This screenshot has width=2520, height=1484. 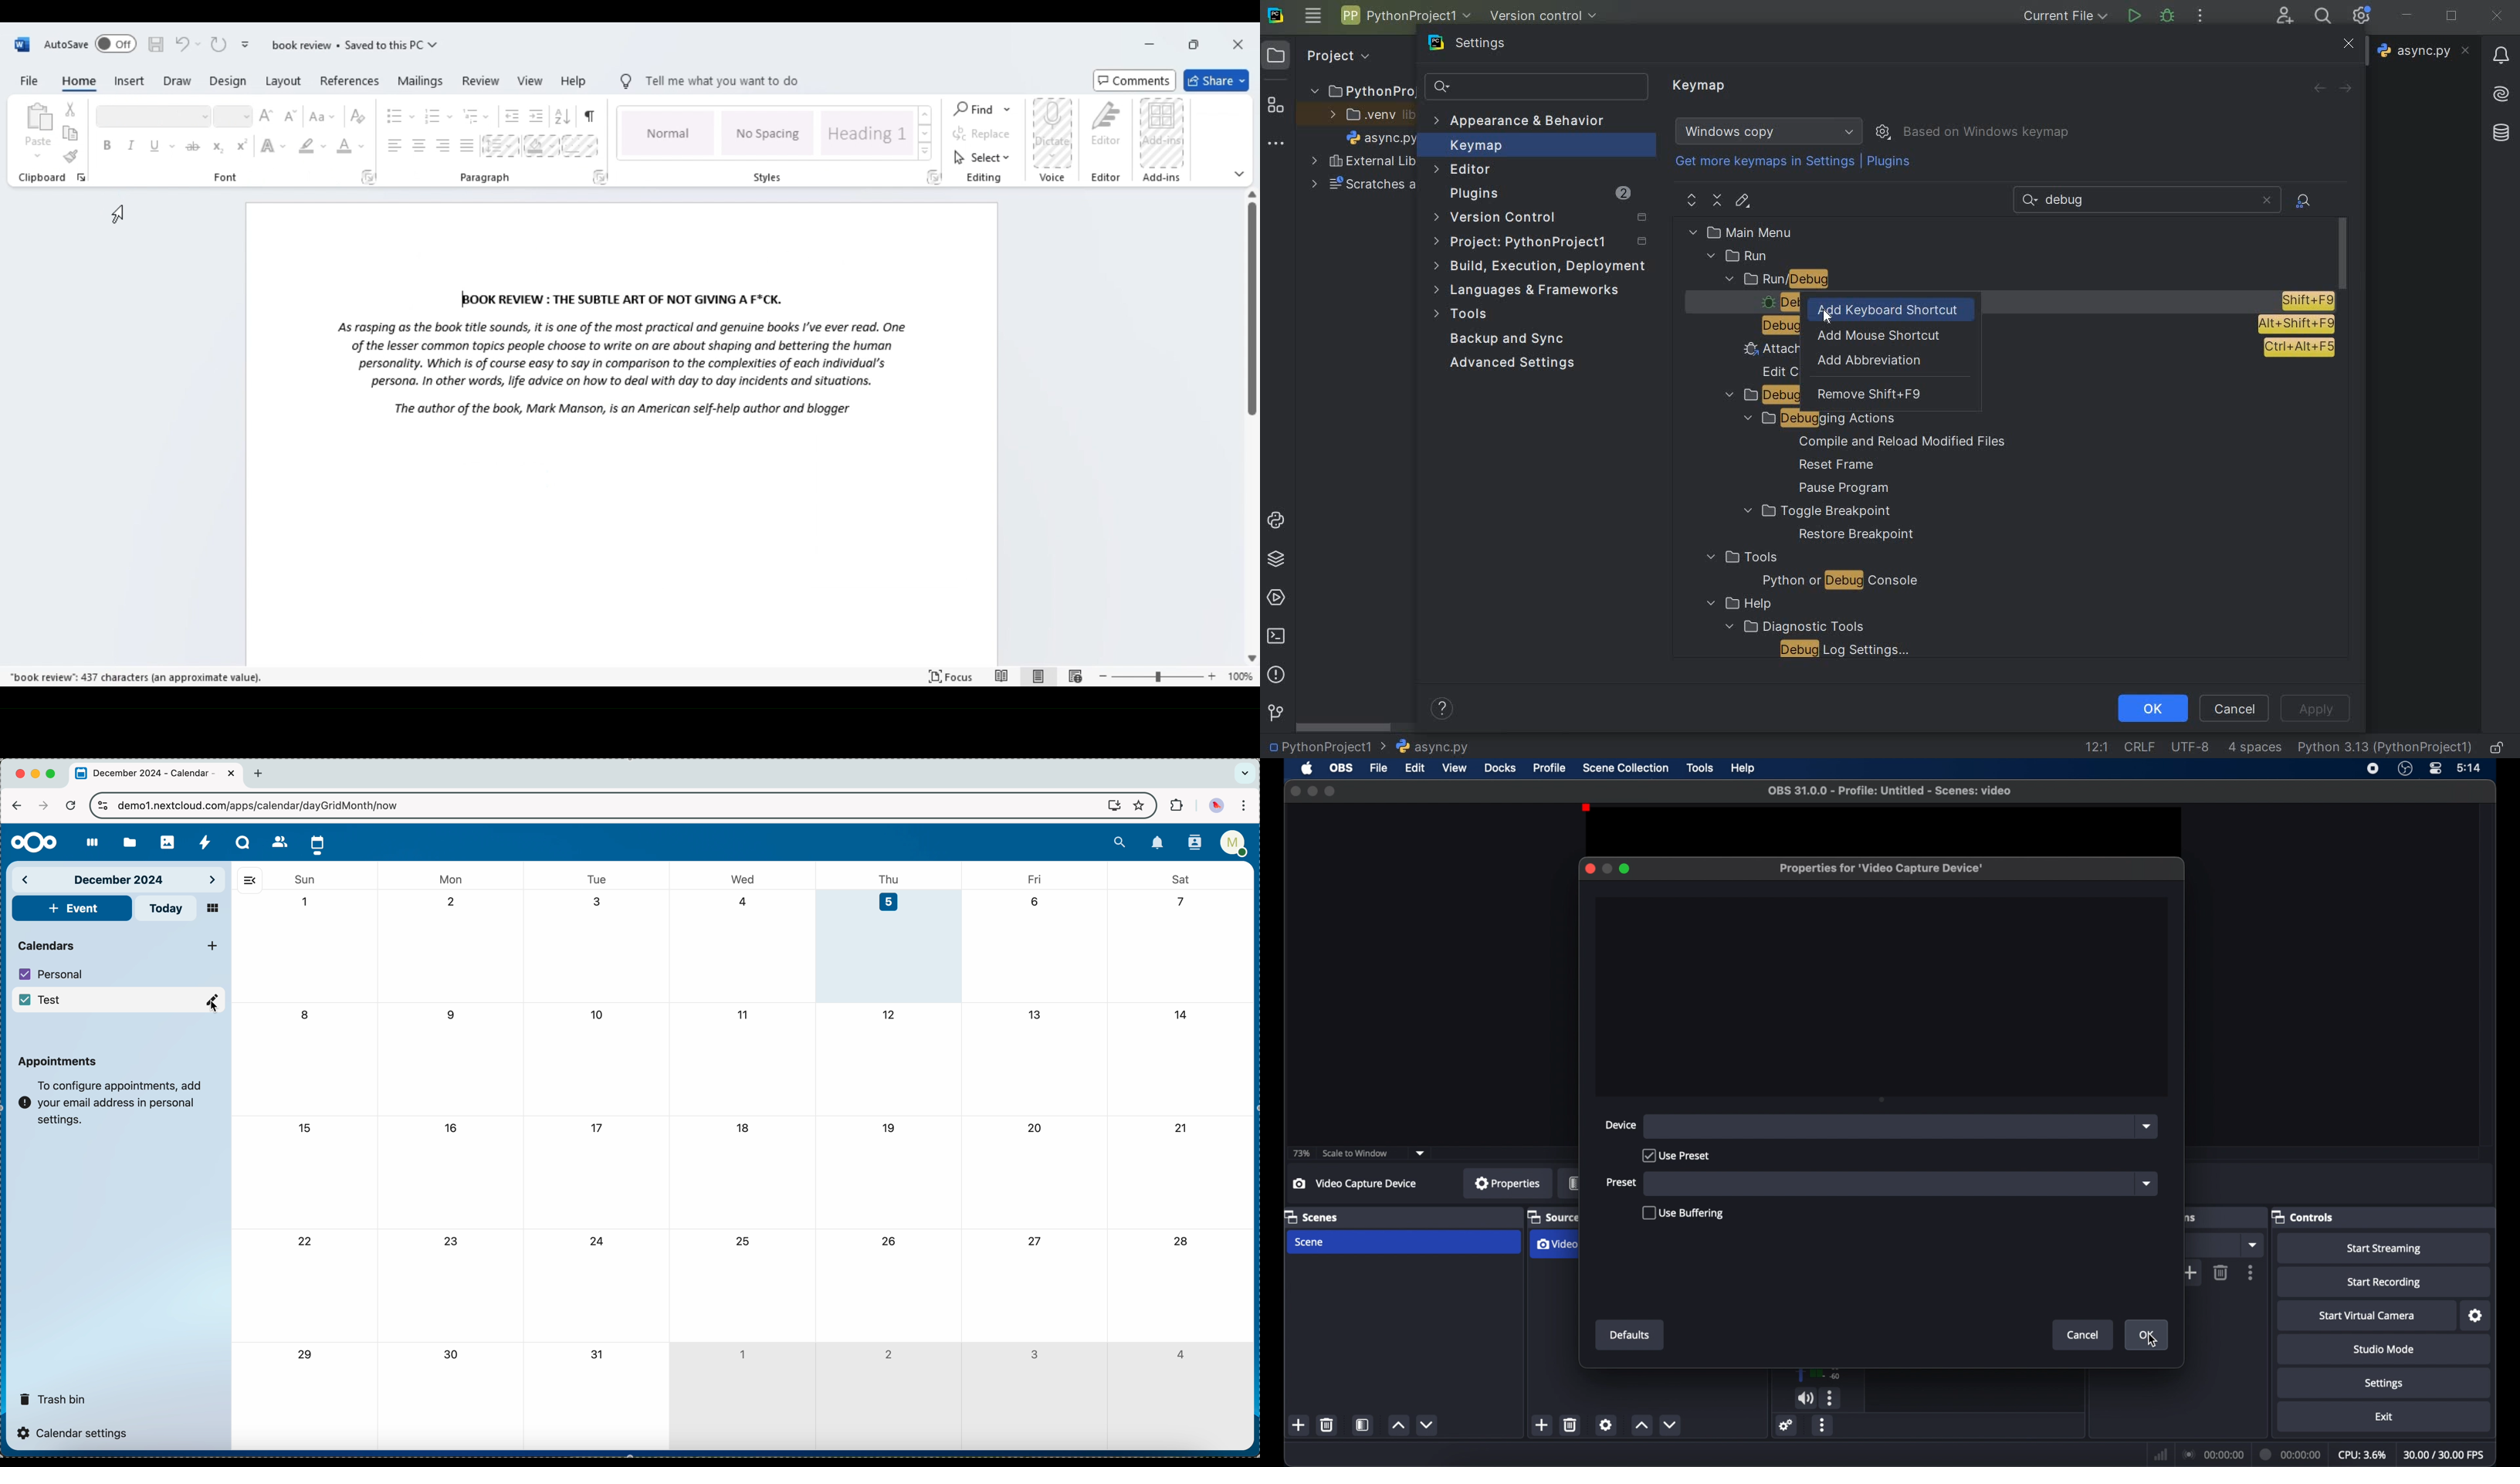 What do you see at coordinates (243, 842) in the screenshot?
I see `Talk` at bounding box center [243, 842].